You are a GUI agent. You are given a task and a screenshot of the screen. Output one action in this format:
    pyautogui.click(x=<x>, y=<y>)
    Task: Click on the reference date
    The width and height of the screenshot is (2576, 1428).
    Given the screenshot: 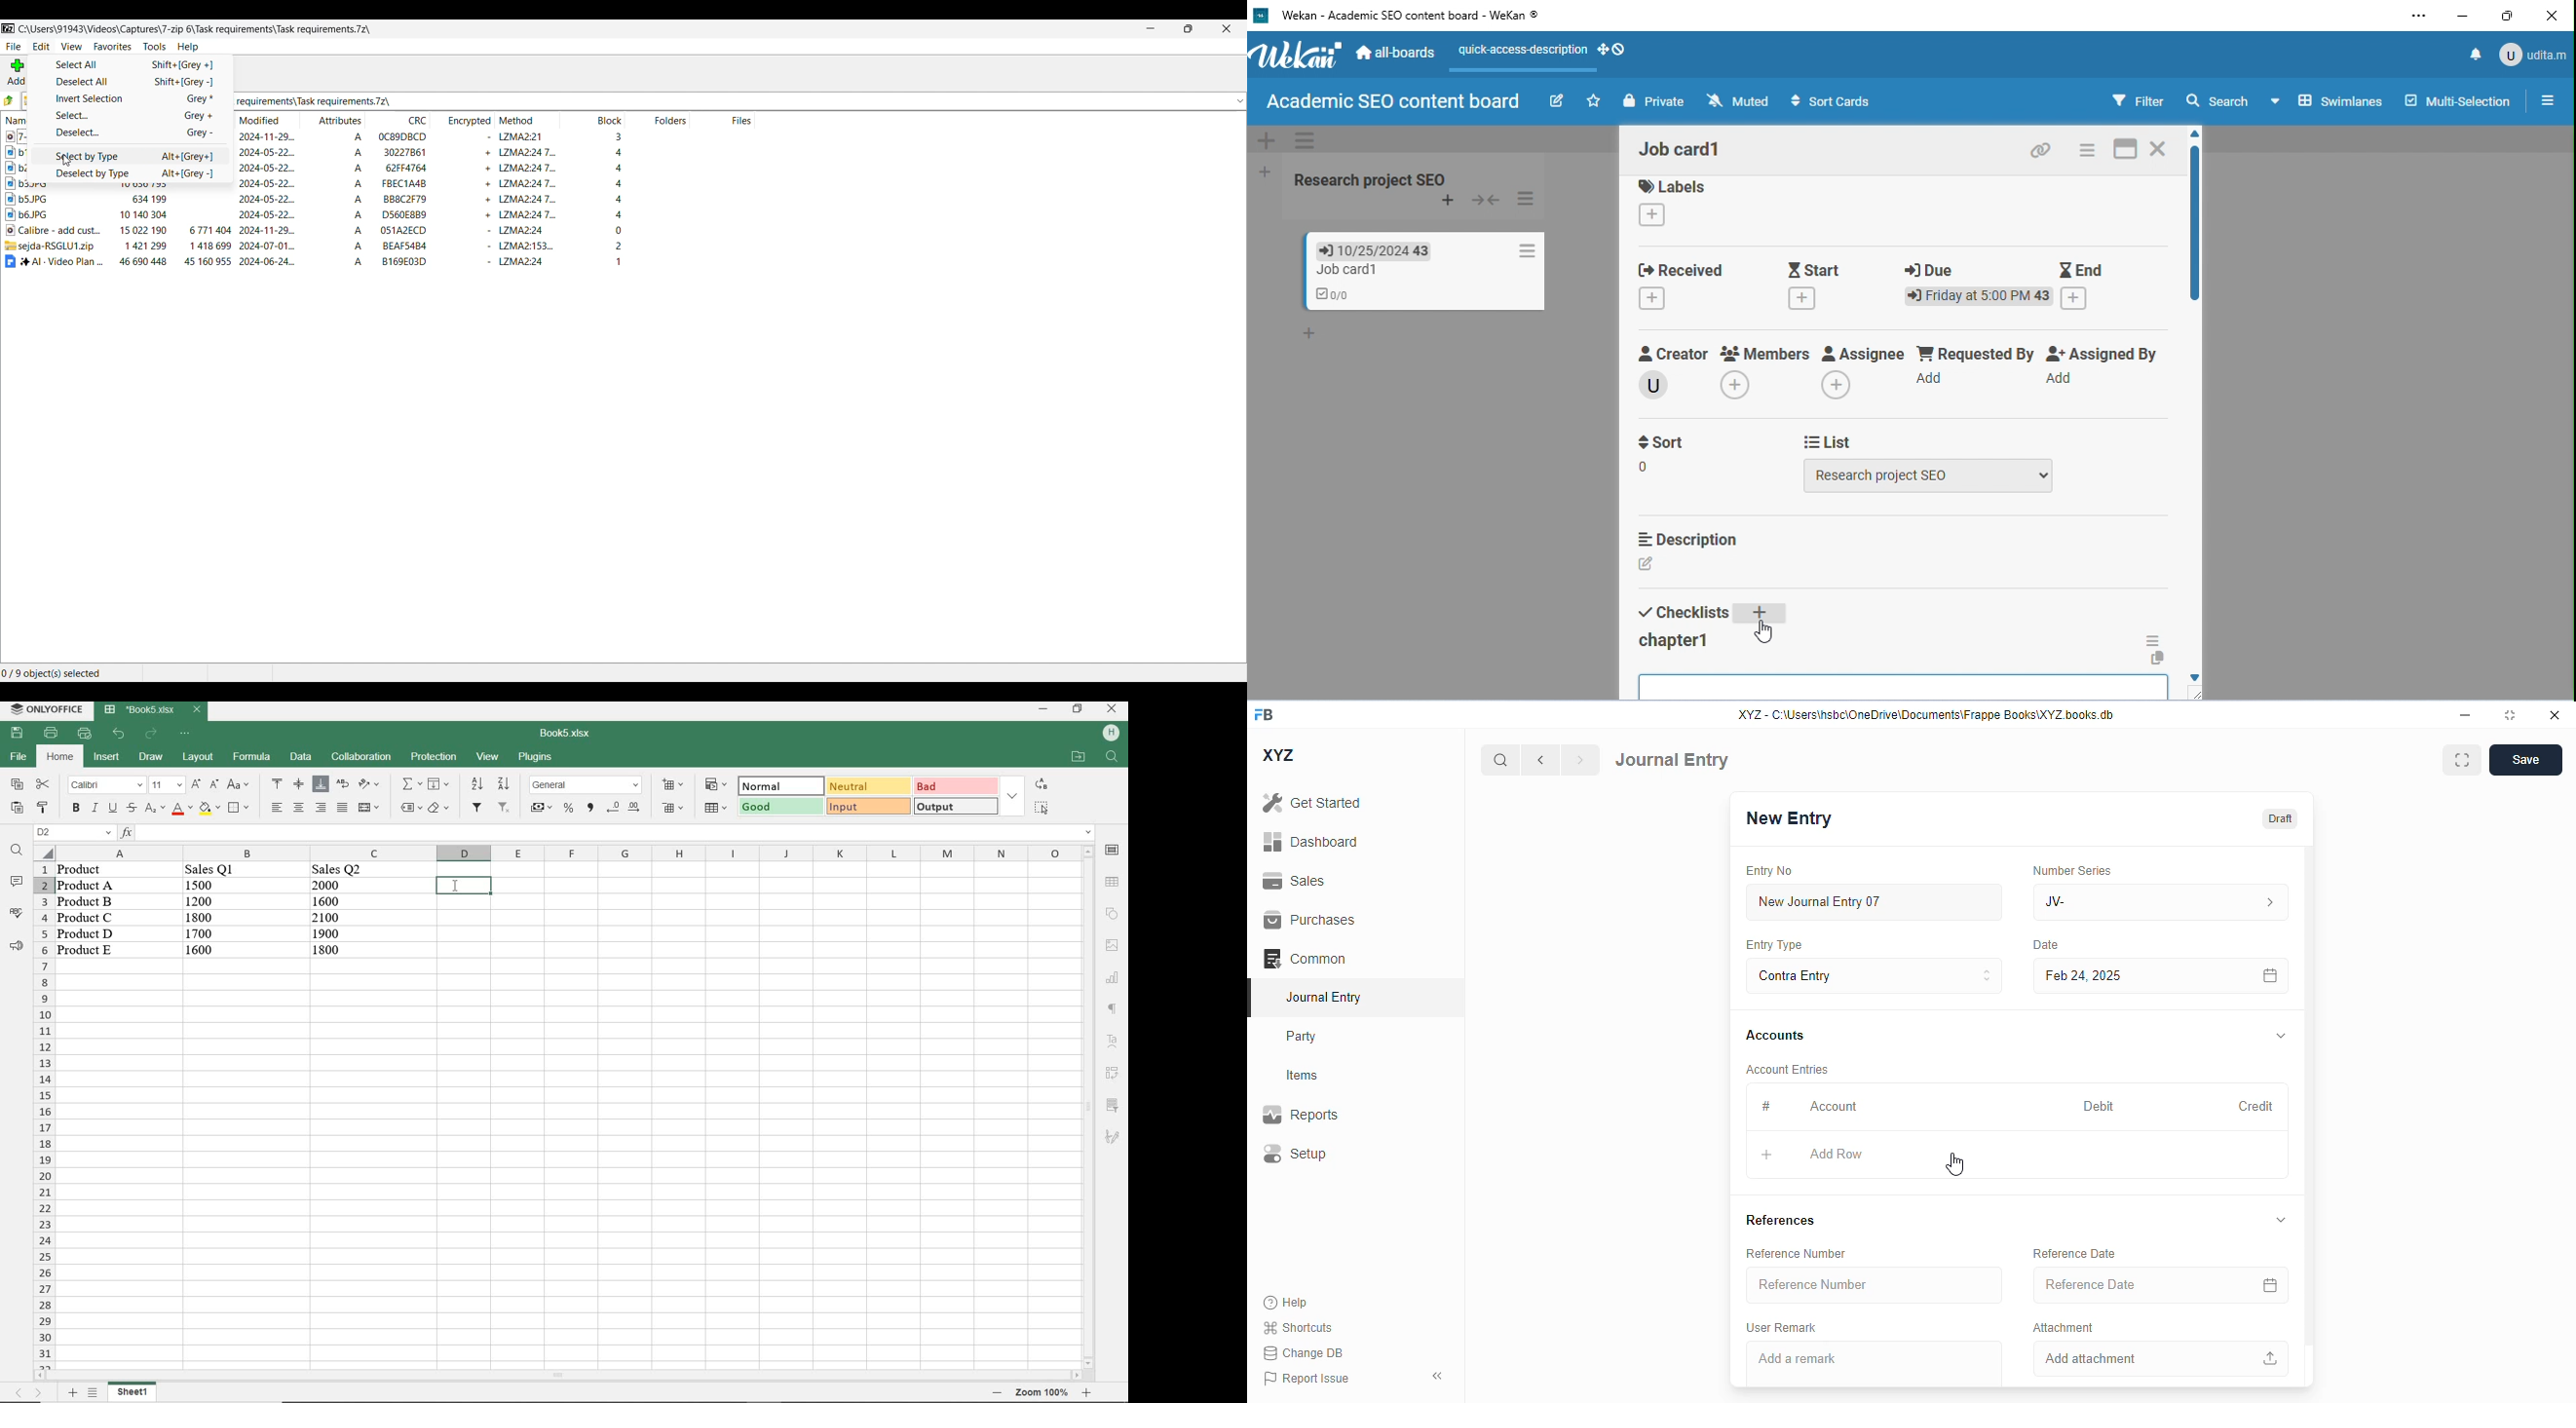 What is the action you would take?
    pyautogui.click(x=2121, y=1284)
    